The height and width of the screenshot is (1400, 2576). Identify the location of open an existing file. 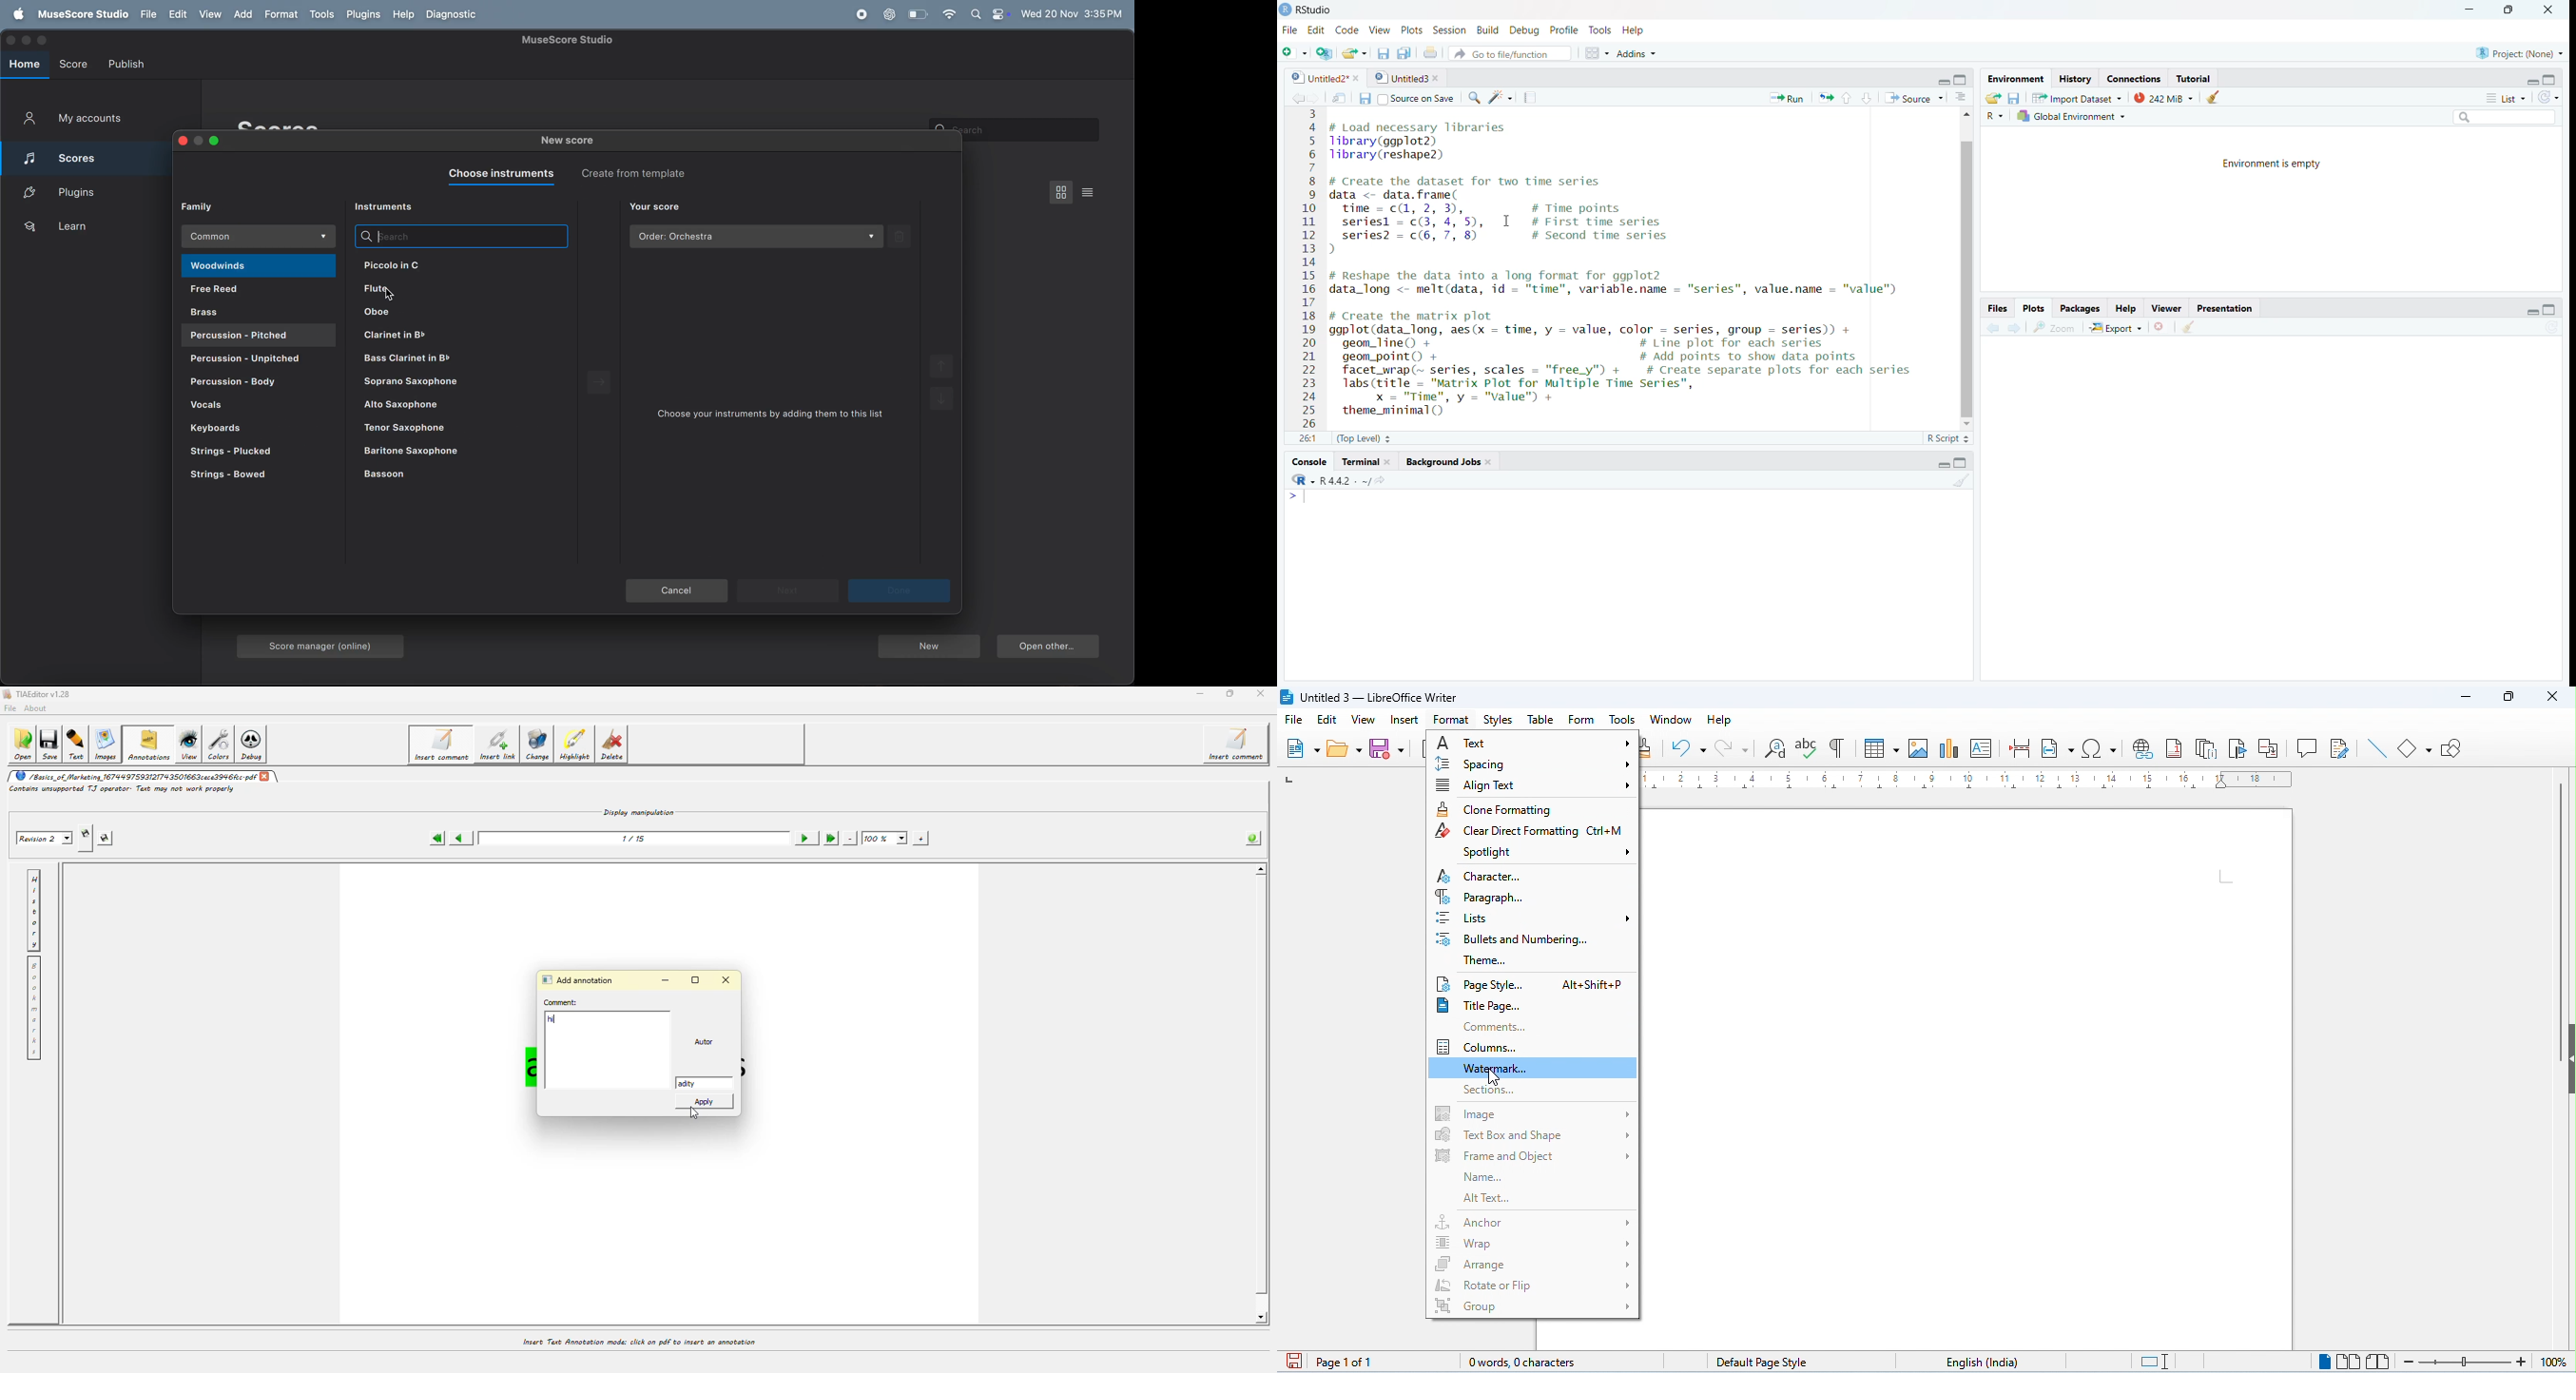
(1355, 52).